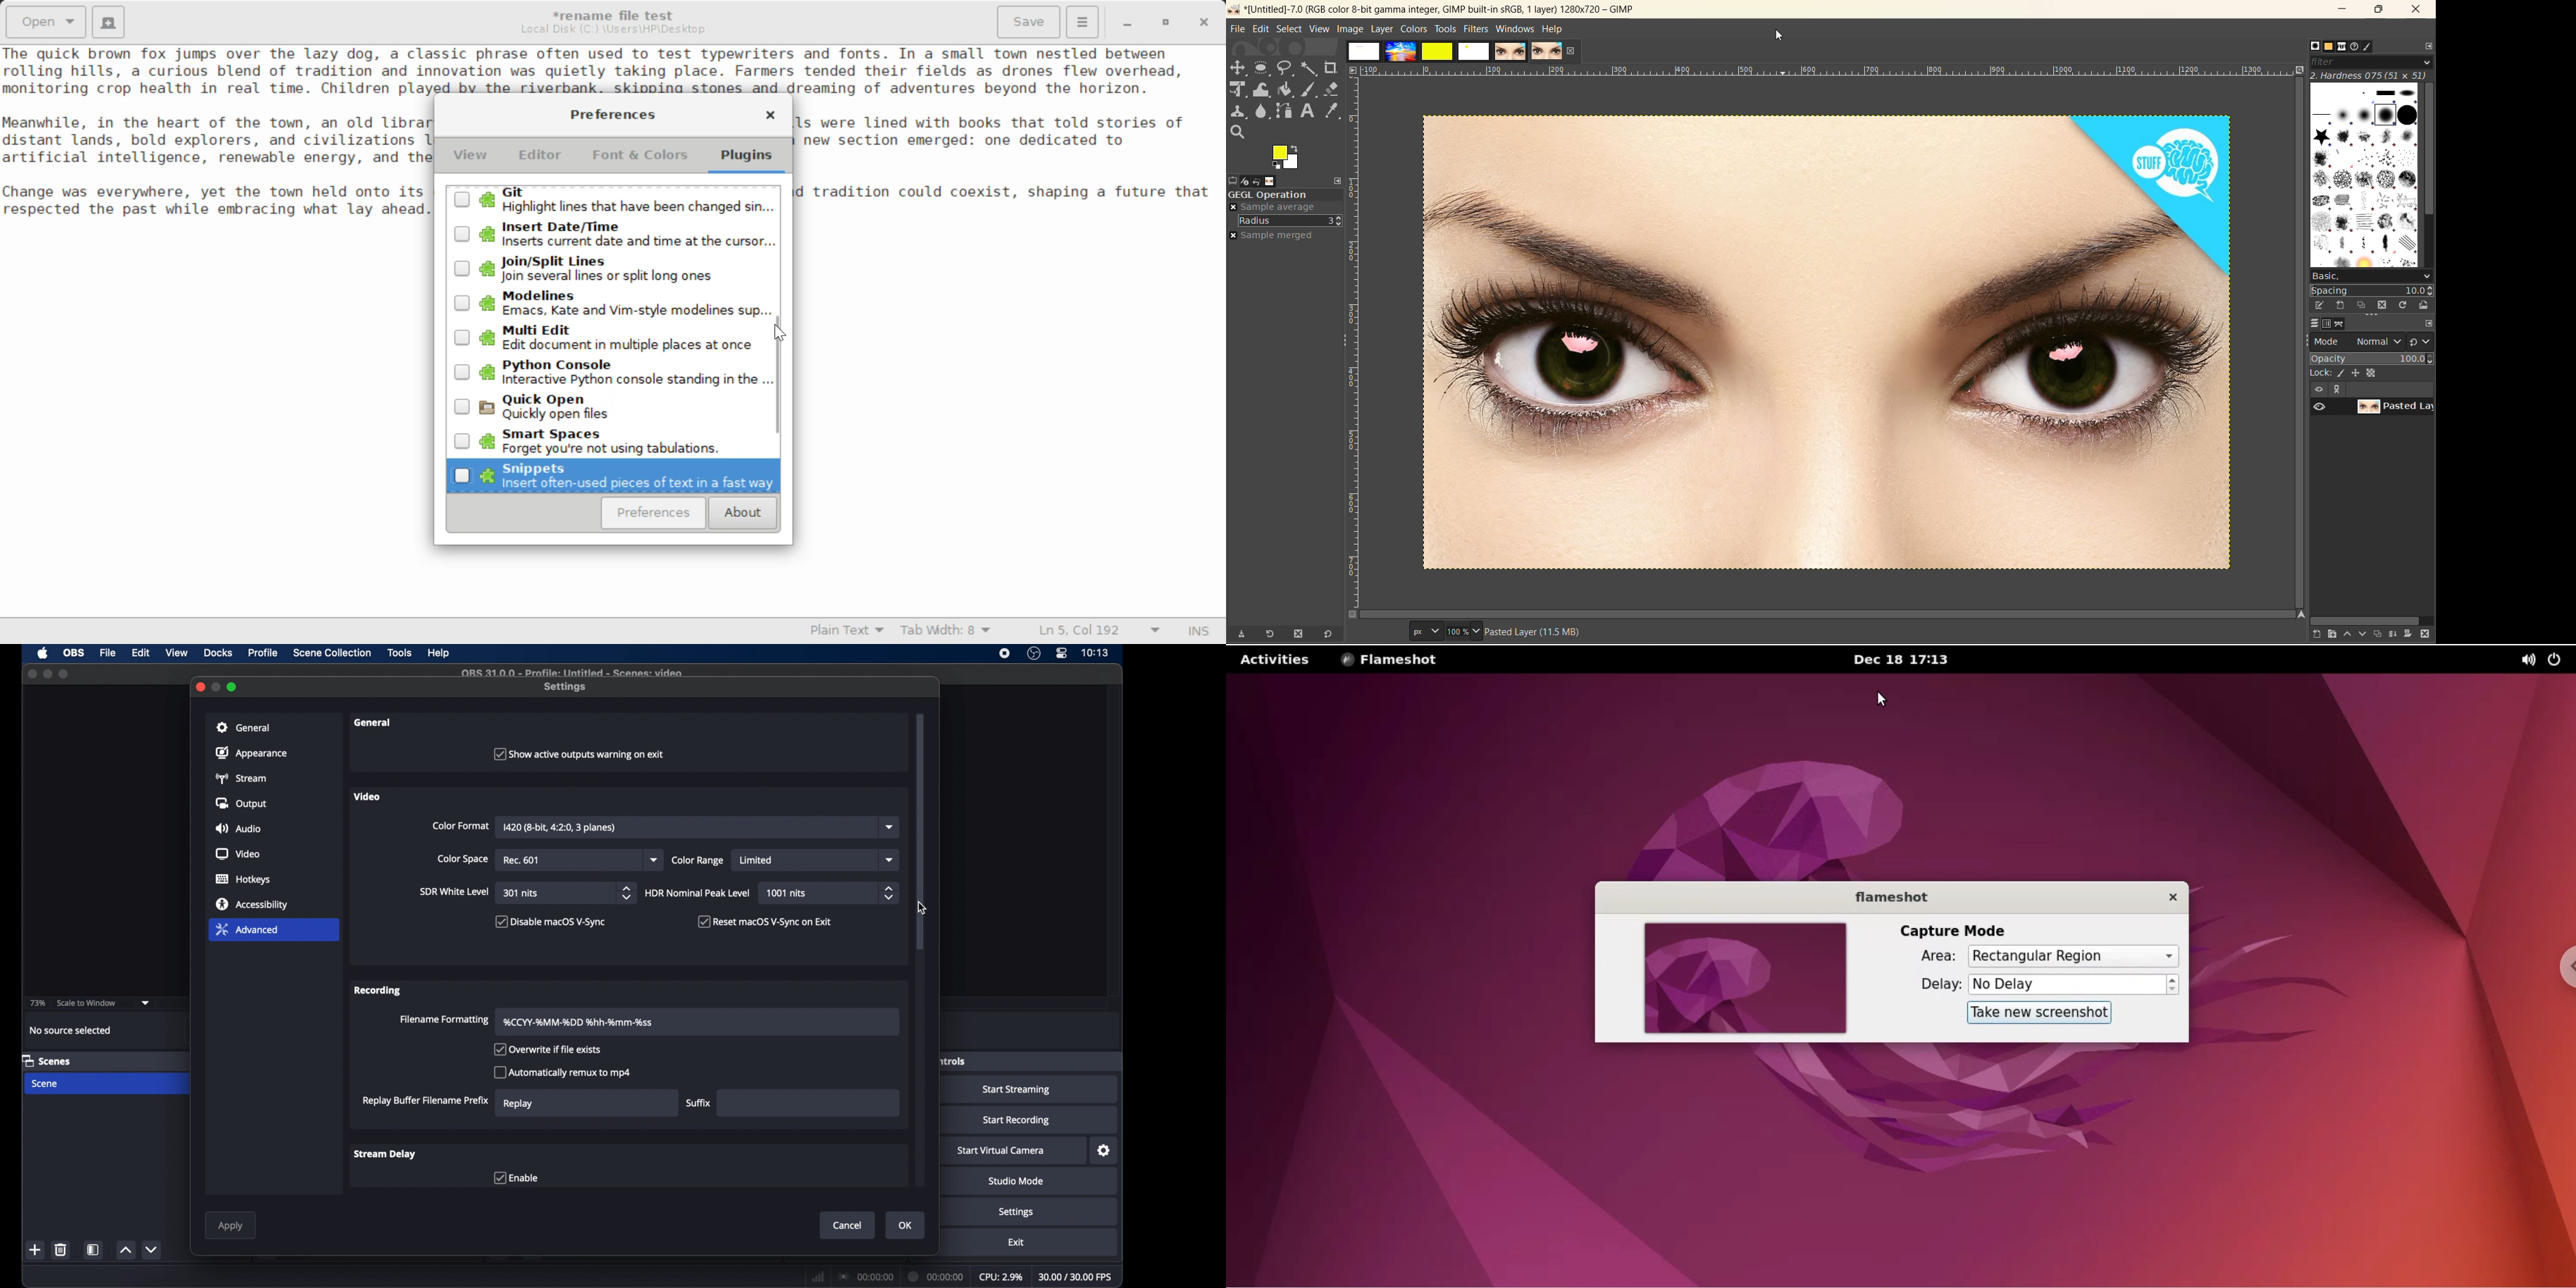 The width and height of the screenshot is (2576, 1288). Describe the element at coordinates (46, 20) in the screenshot. I see `Open Document` at that location.